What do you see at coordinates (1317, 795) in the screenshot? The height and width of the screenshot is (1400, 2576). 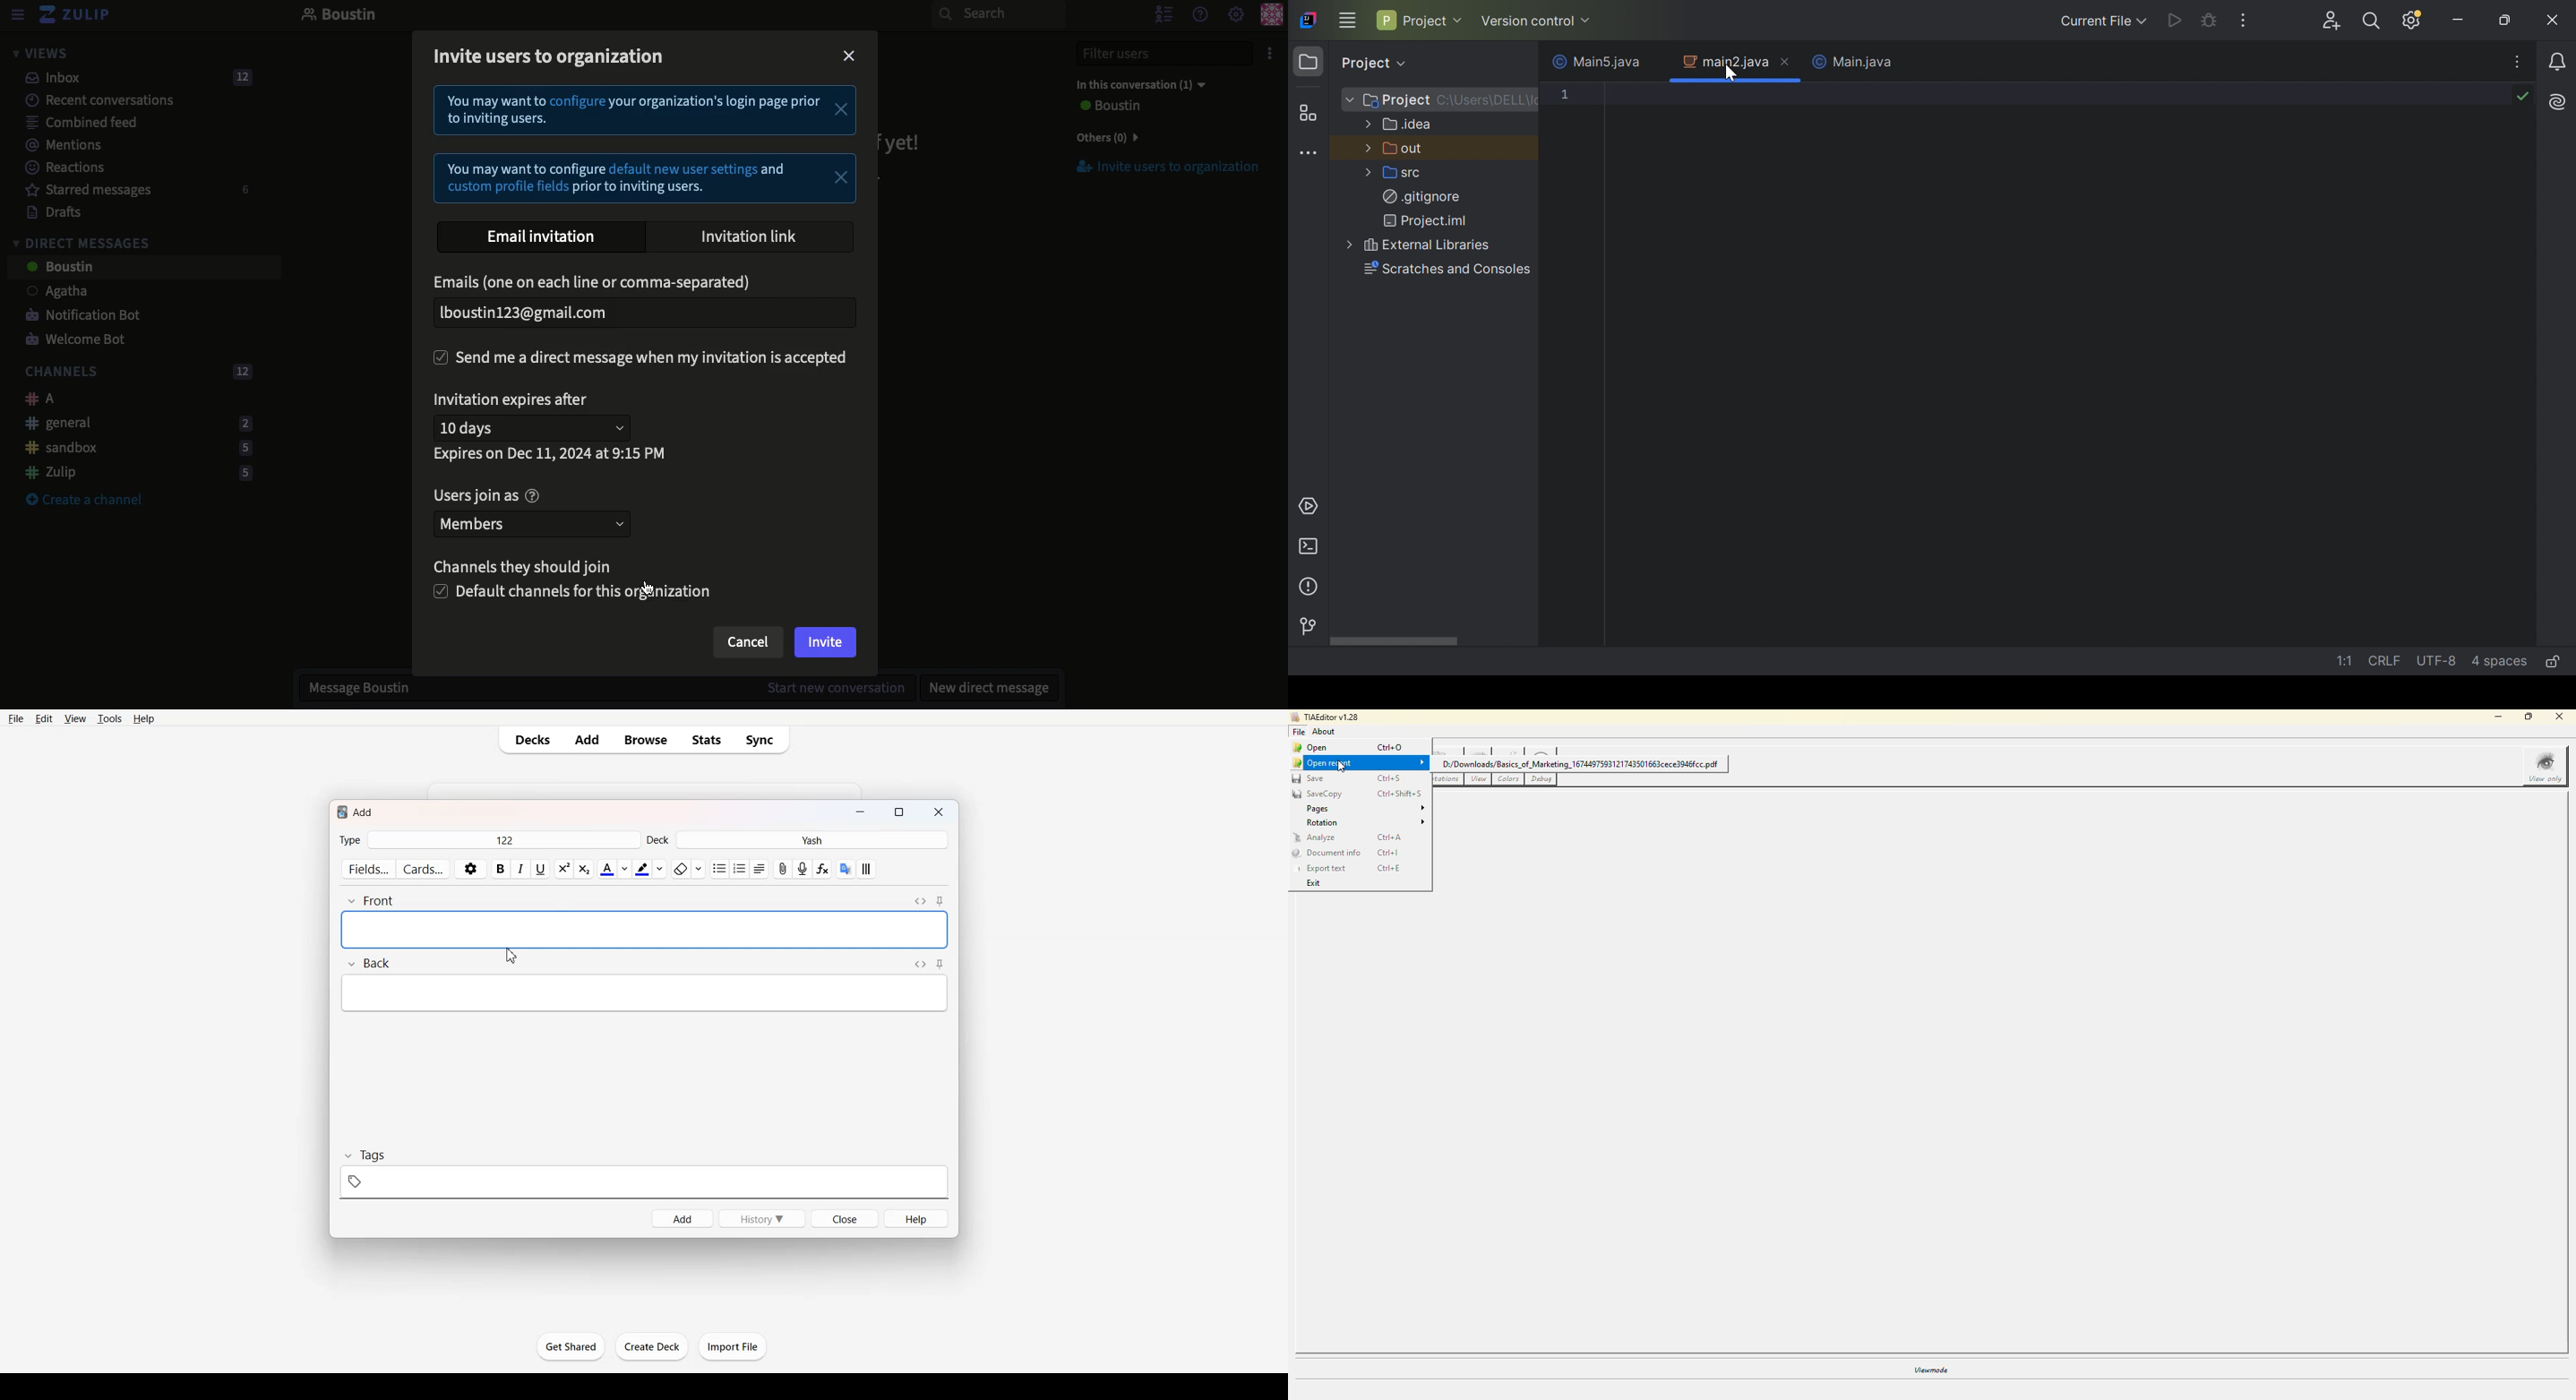 I see `savecopy` at bounding box center [1317, 795].